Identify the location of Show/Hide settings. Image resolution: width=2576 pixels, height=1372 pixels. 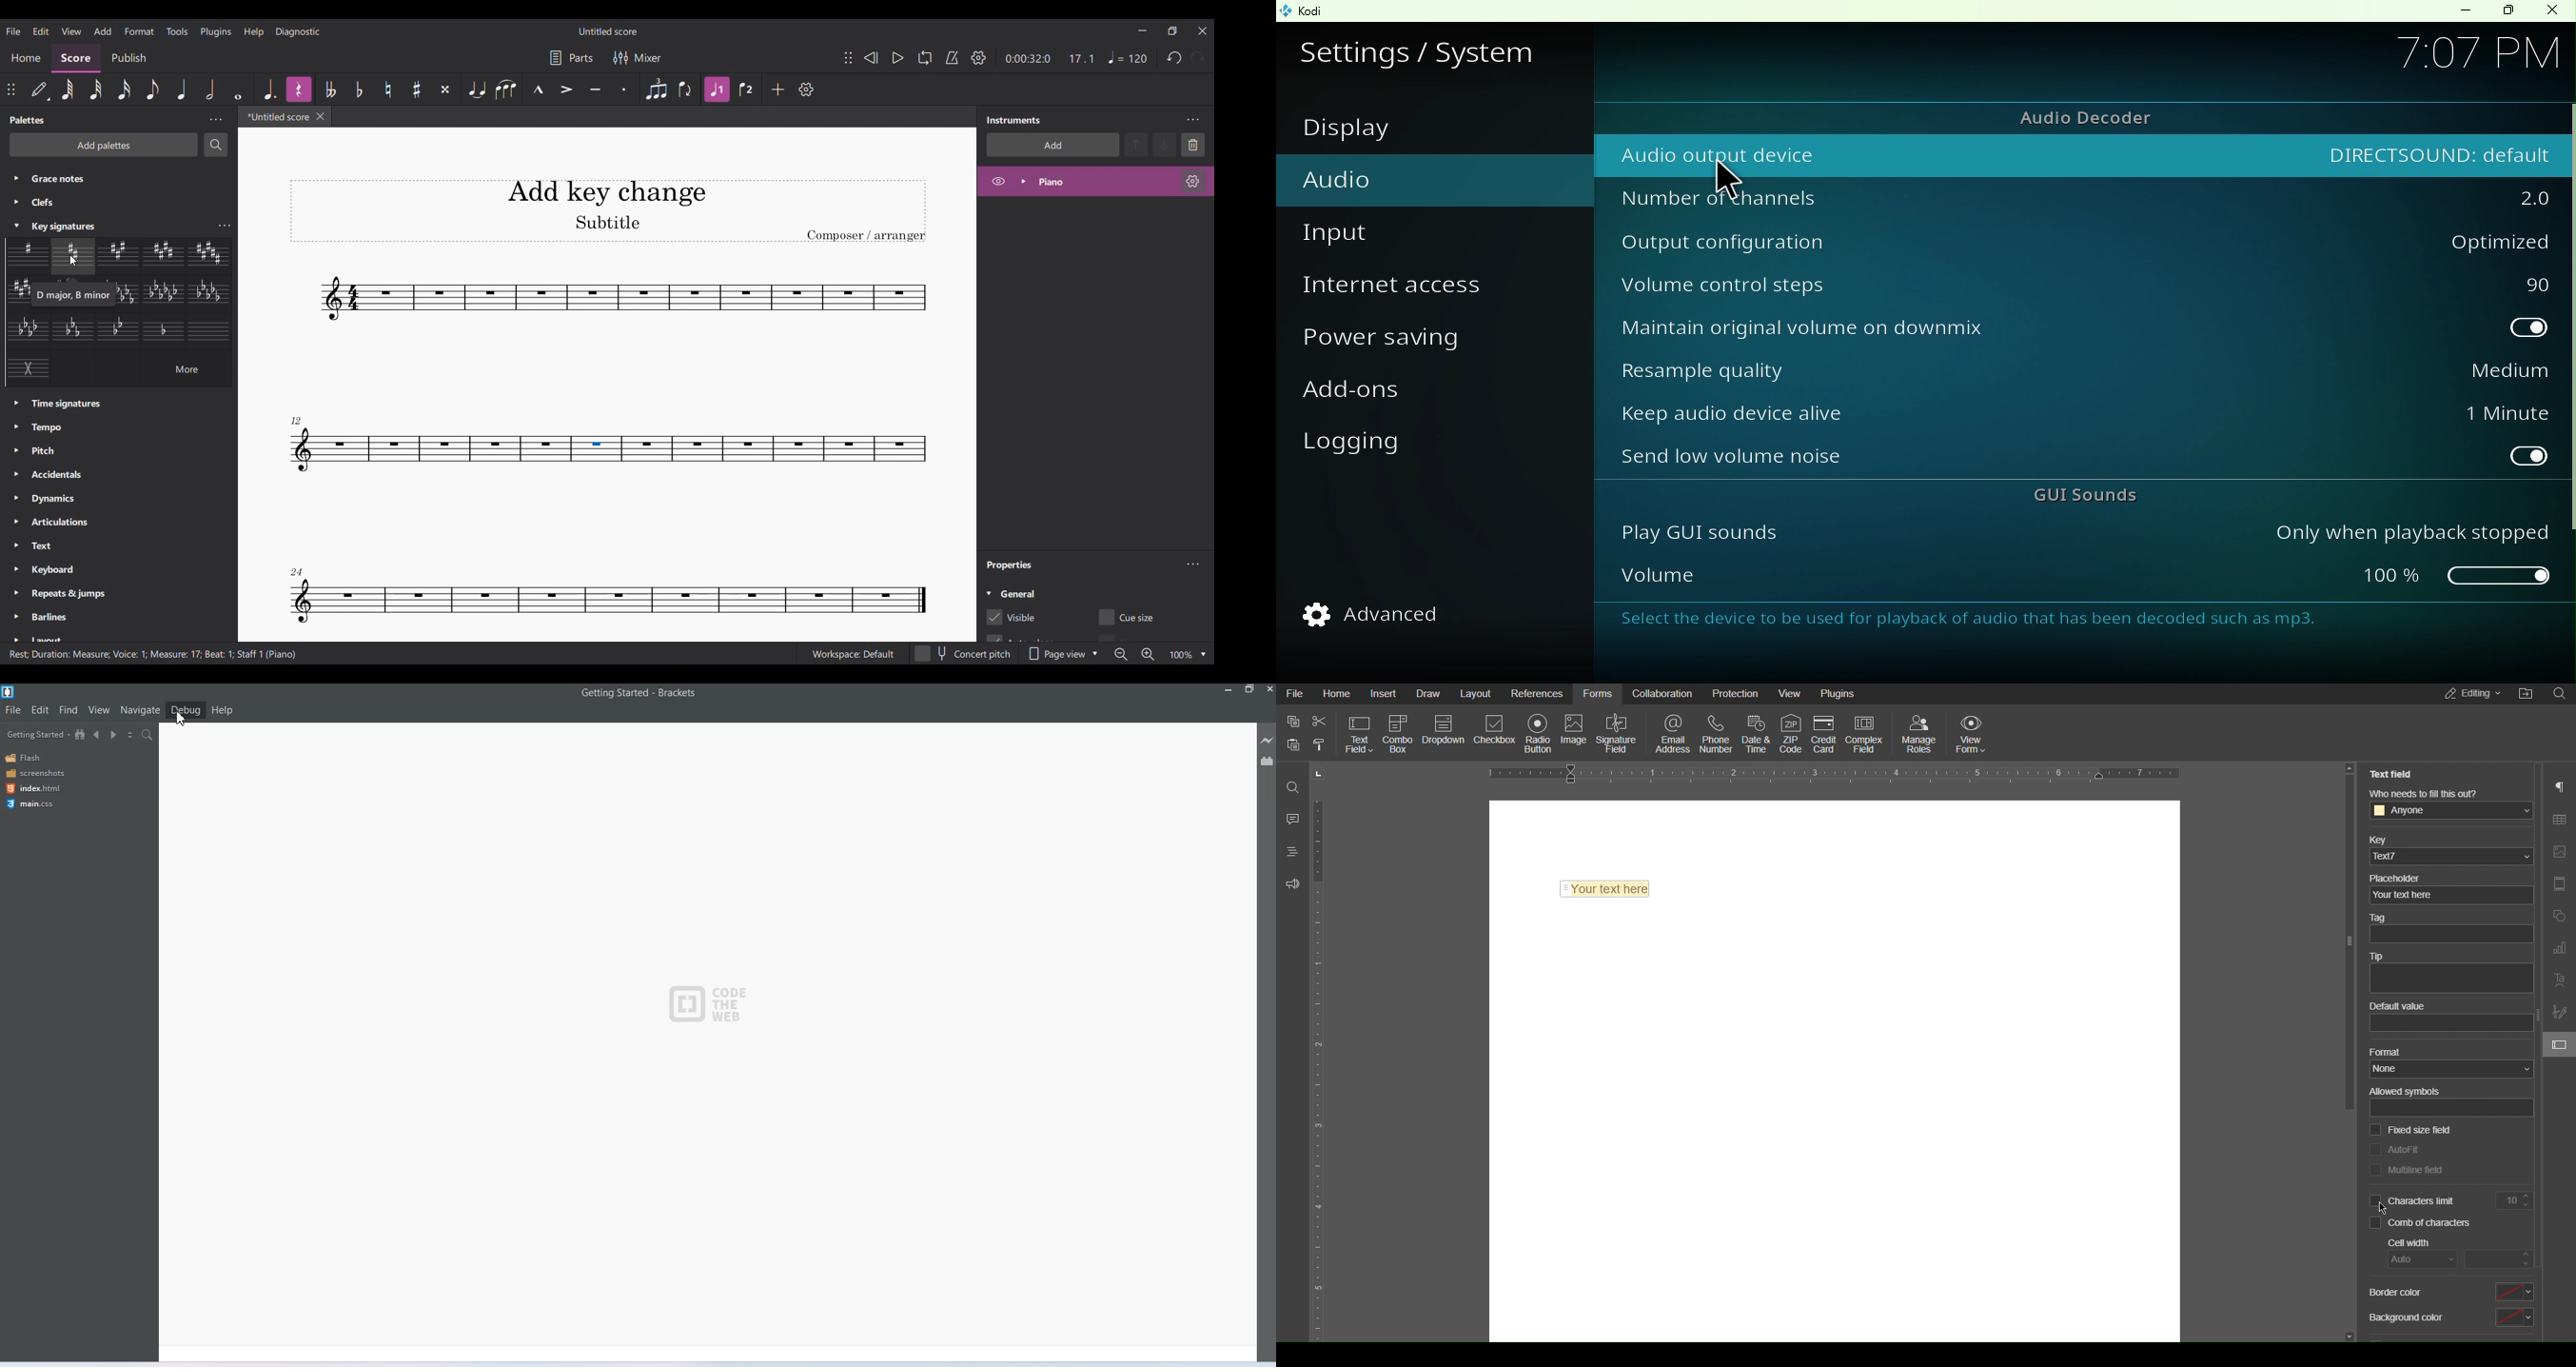
(979, 58).